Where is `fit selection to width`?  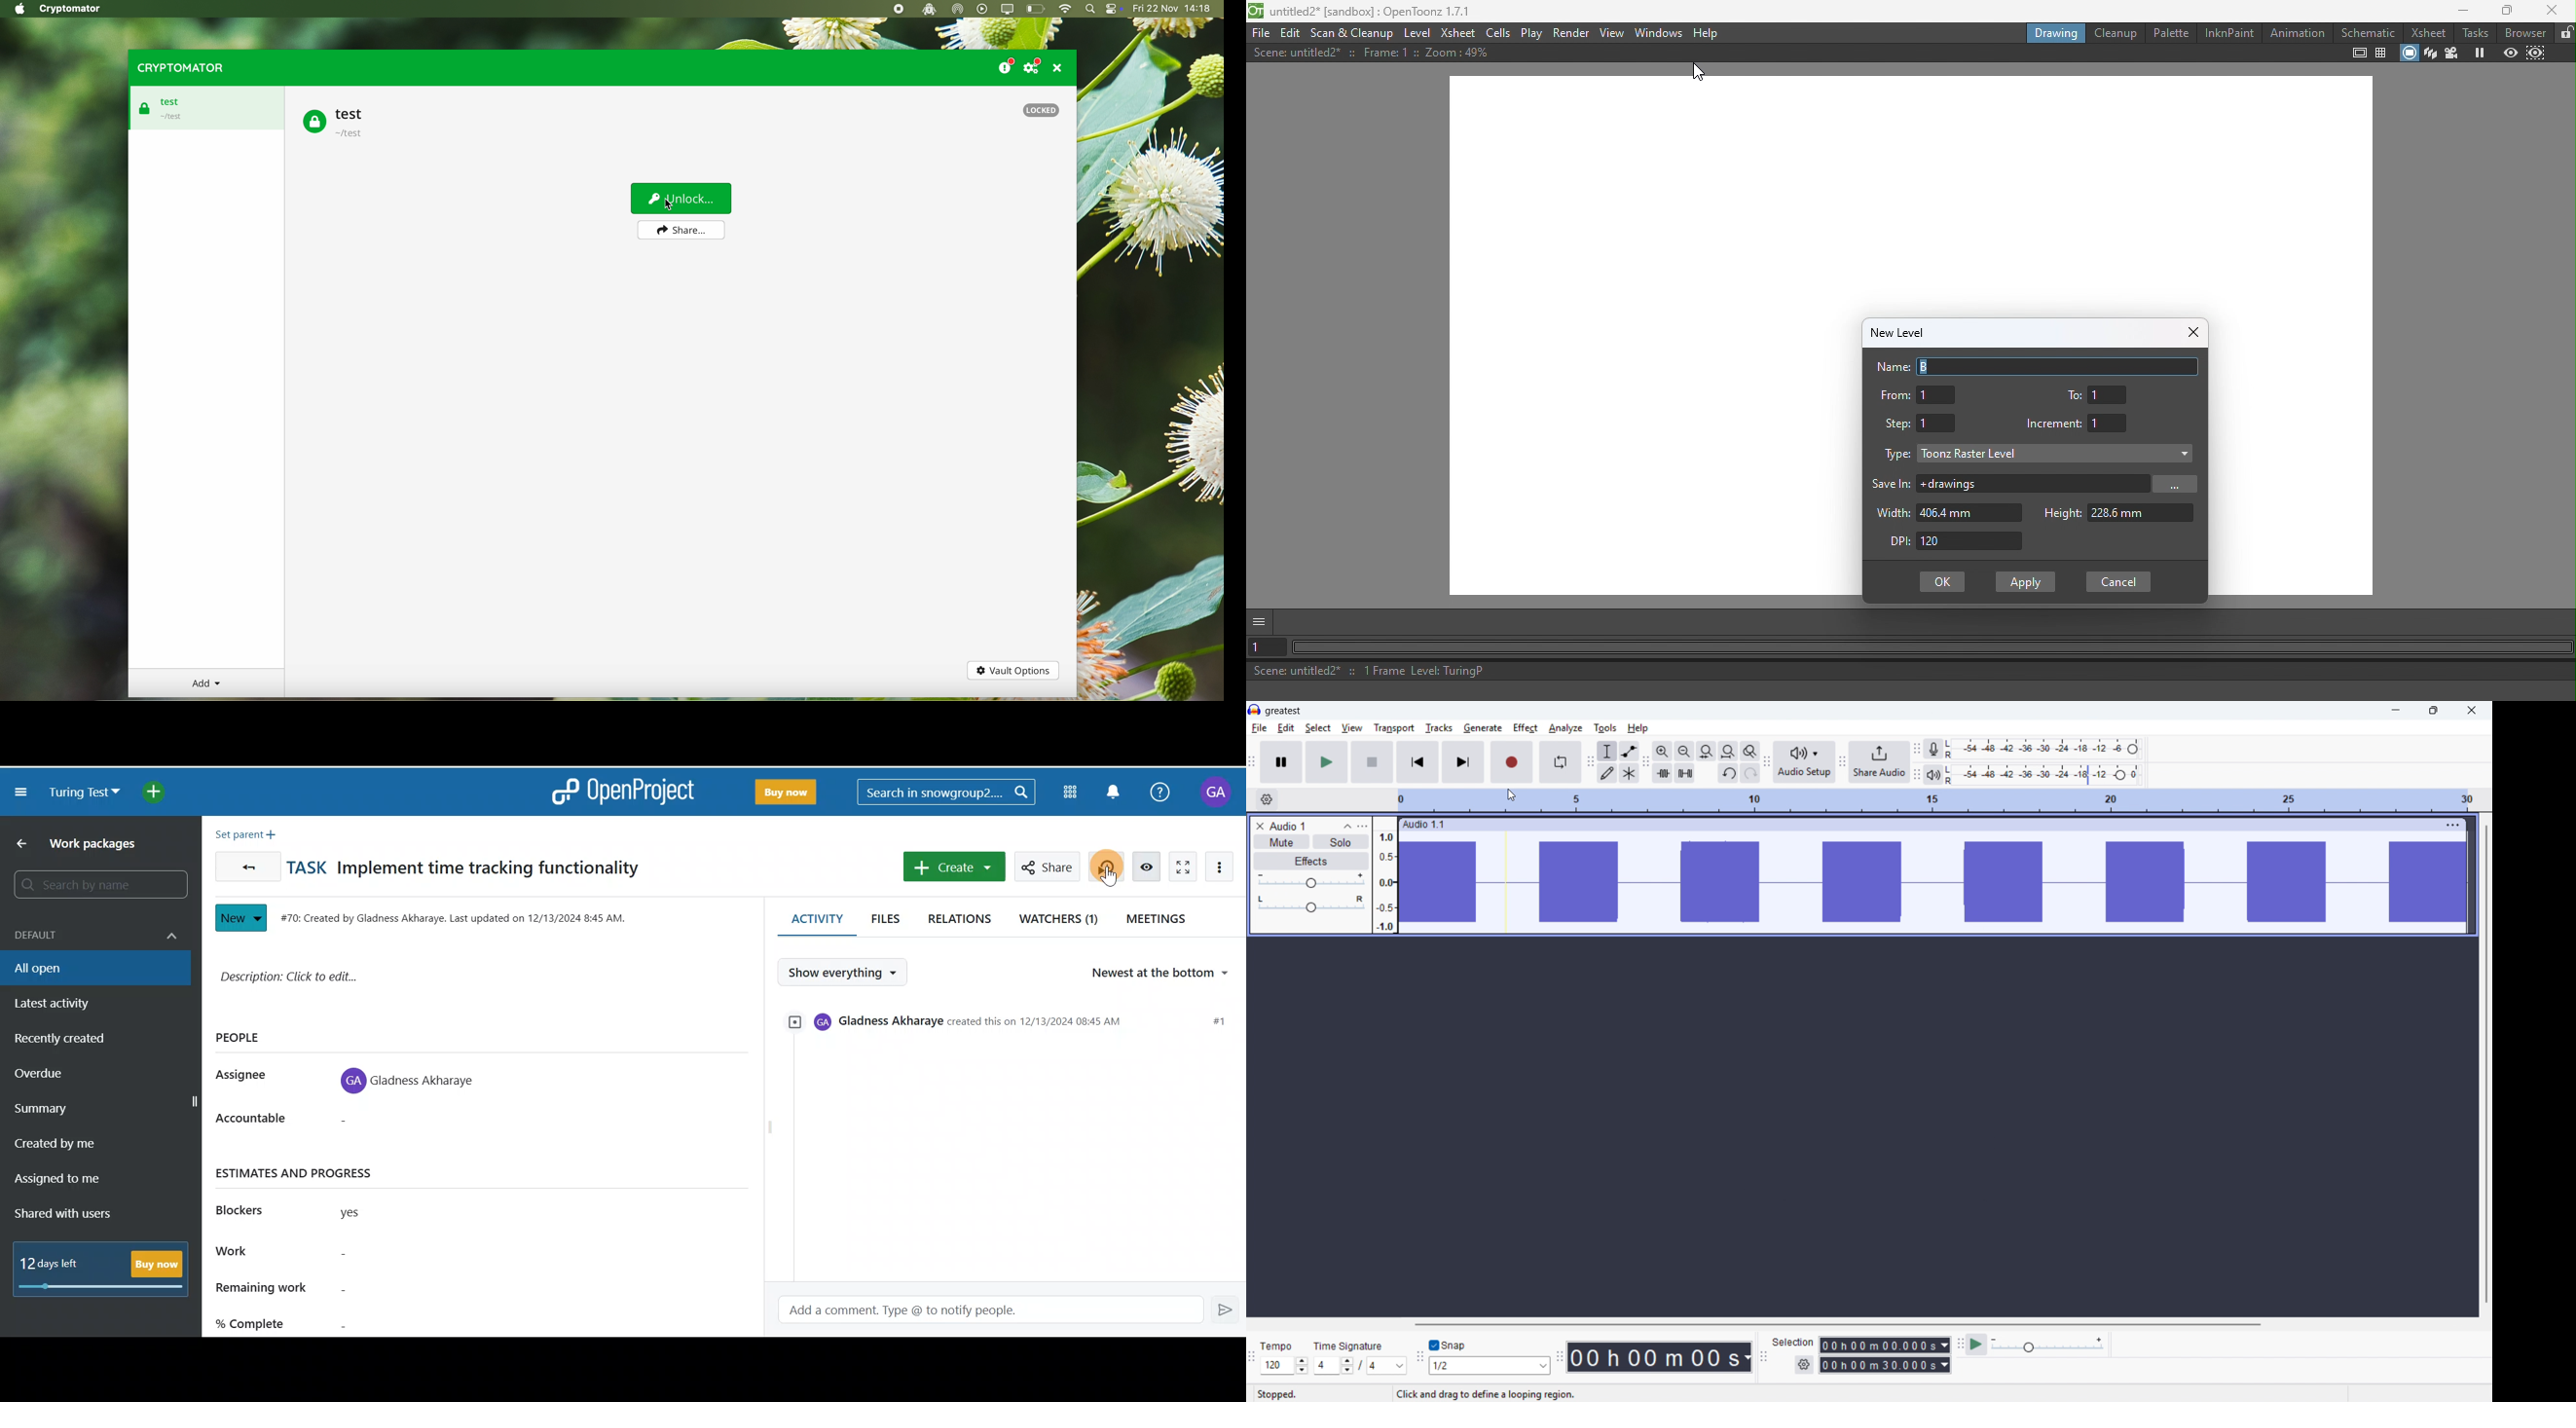
fit selection to width is located at coordinates (1707, 751).